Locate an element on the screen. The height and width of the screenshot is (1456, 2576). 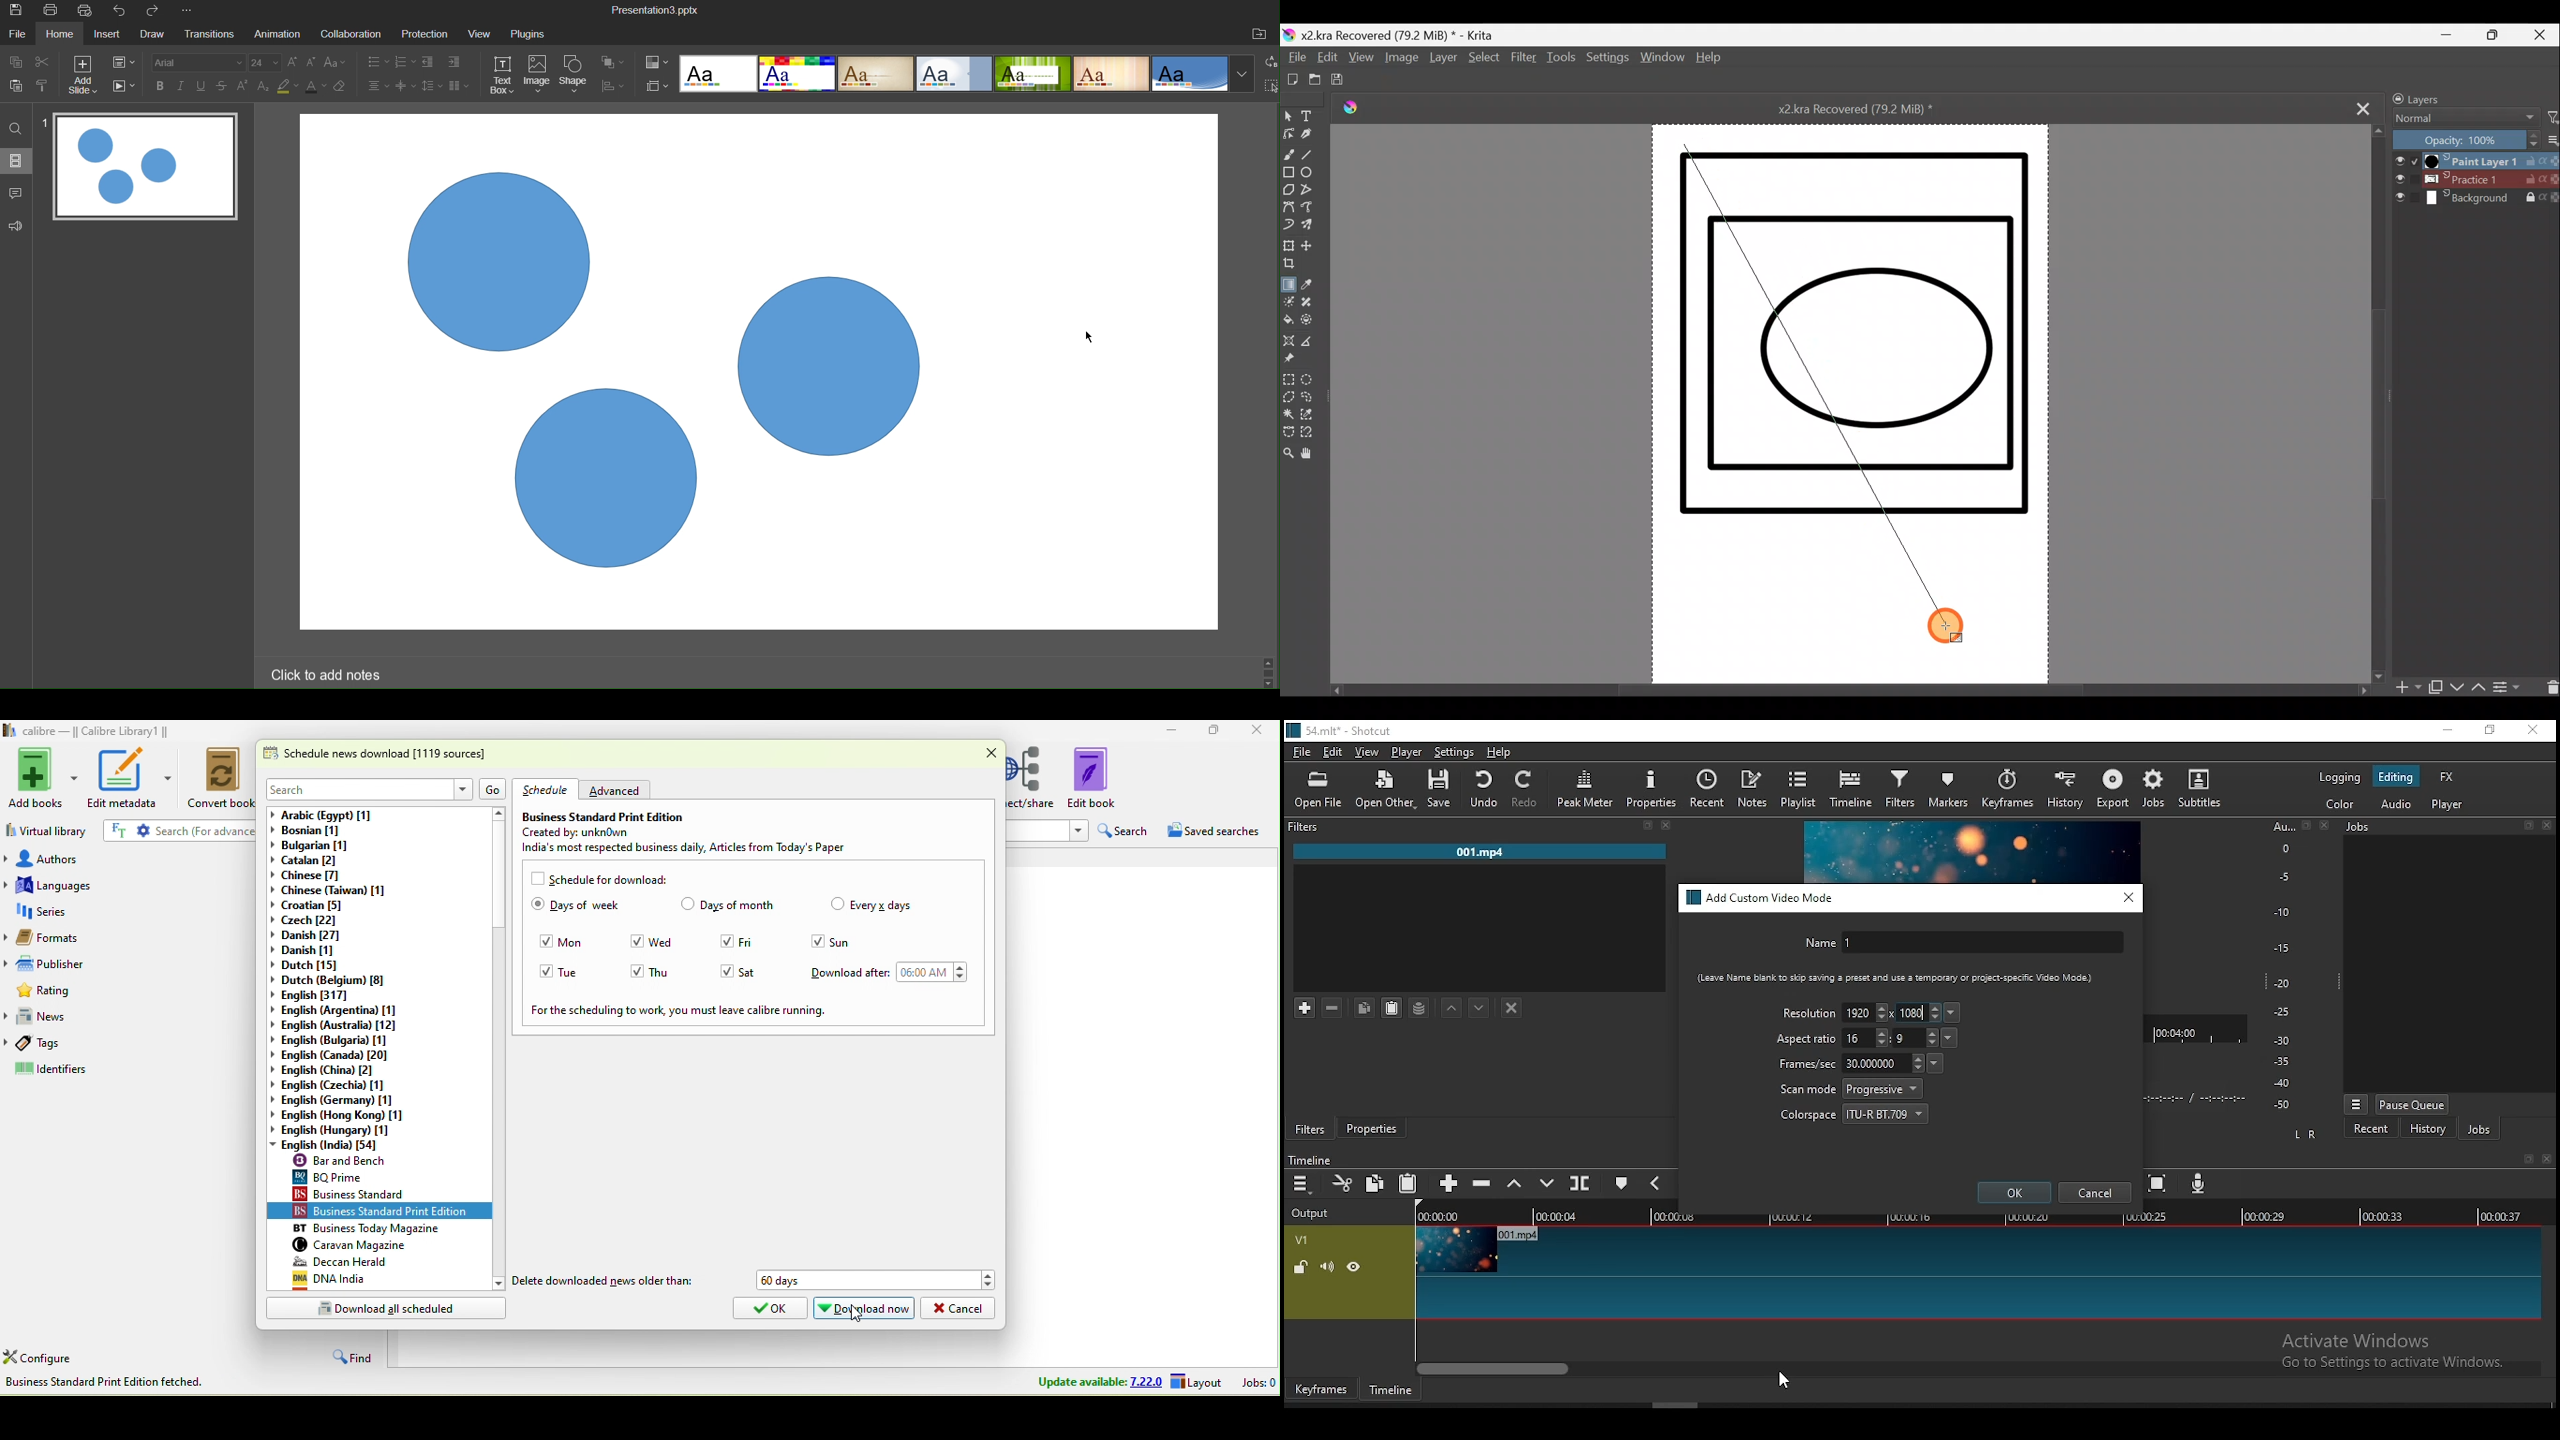
close window is located at coordinates (2129, 897).